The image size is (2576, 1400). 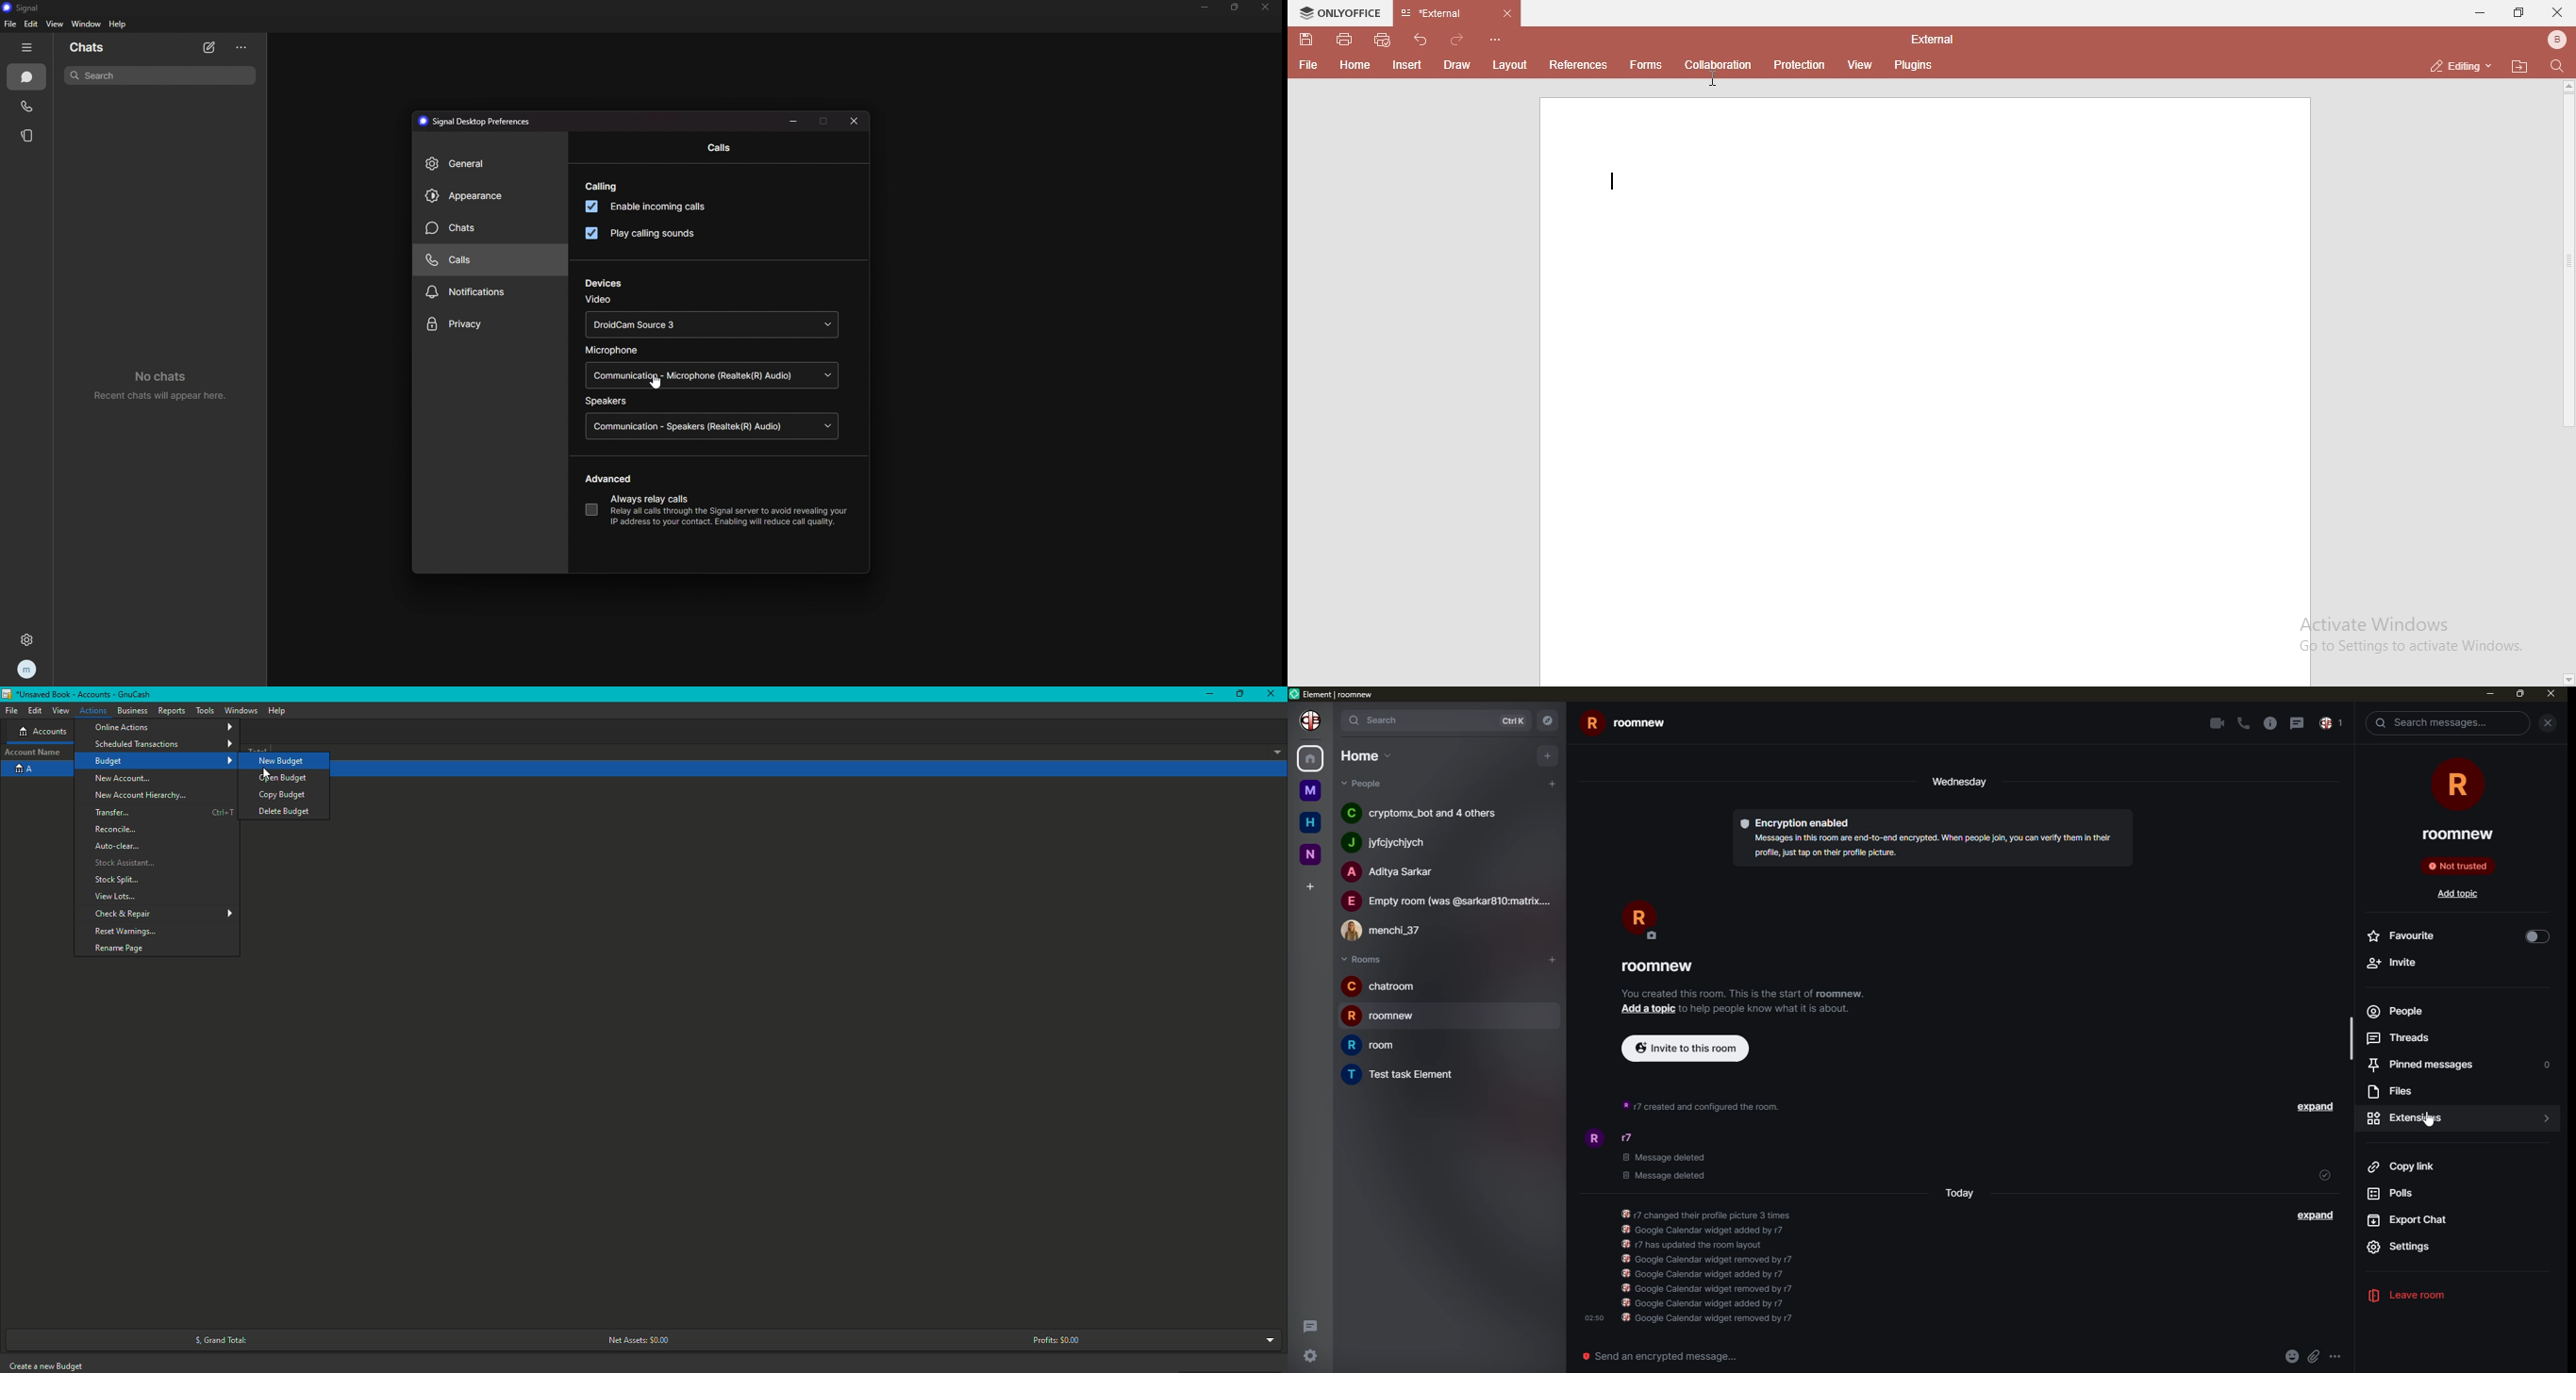 I want to click on close, so click(x=854, y=121).